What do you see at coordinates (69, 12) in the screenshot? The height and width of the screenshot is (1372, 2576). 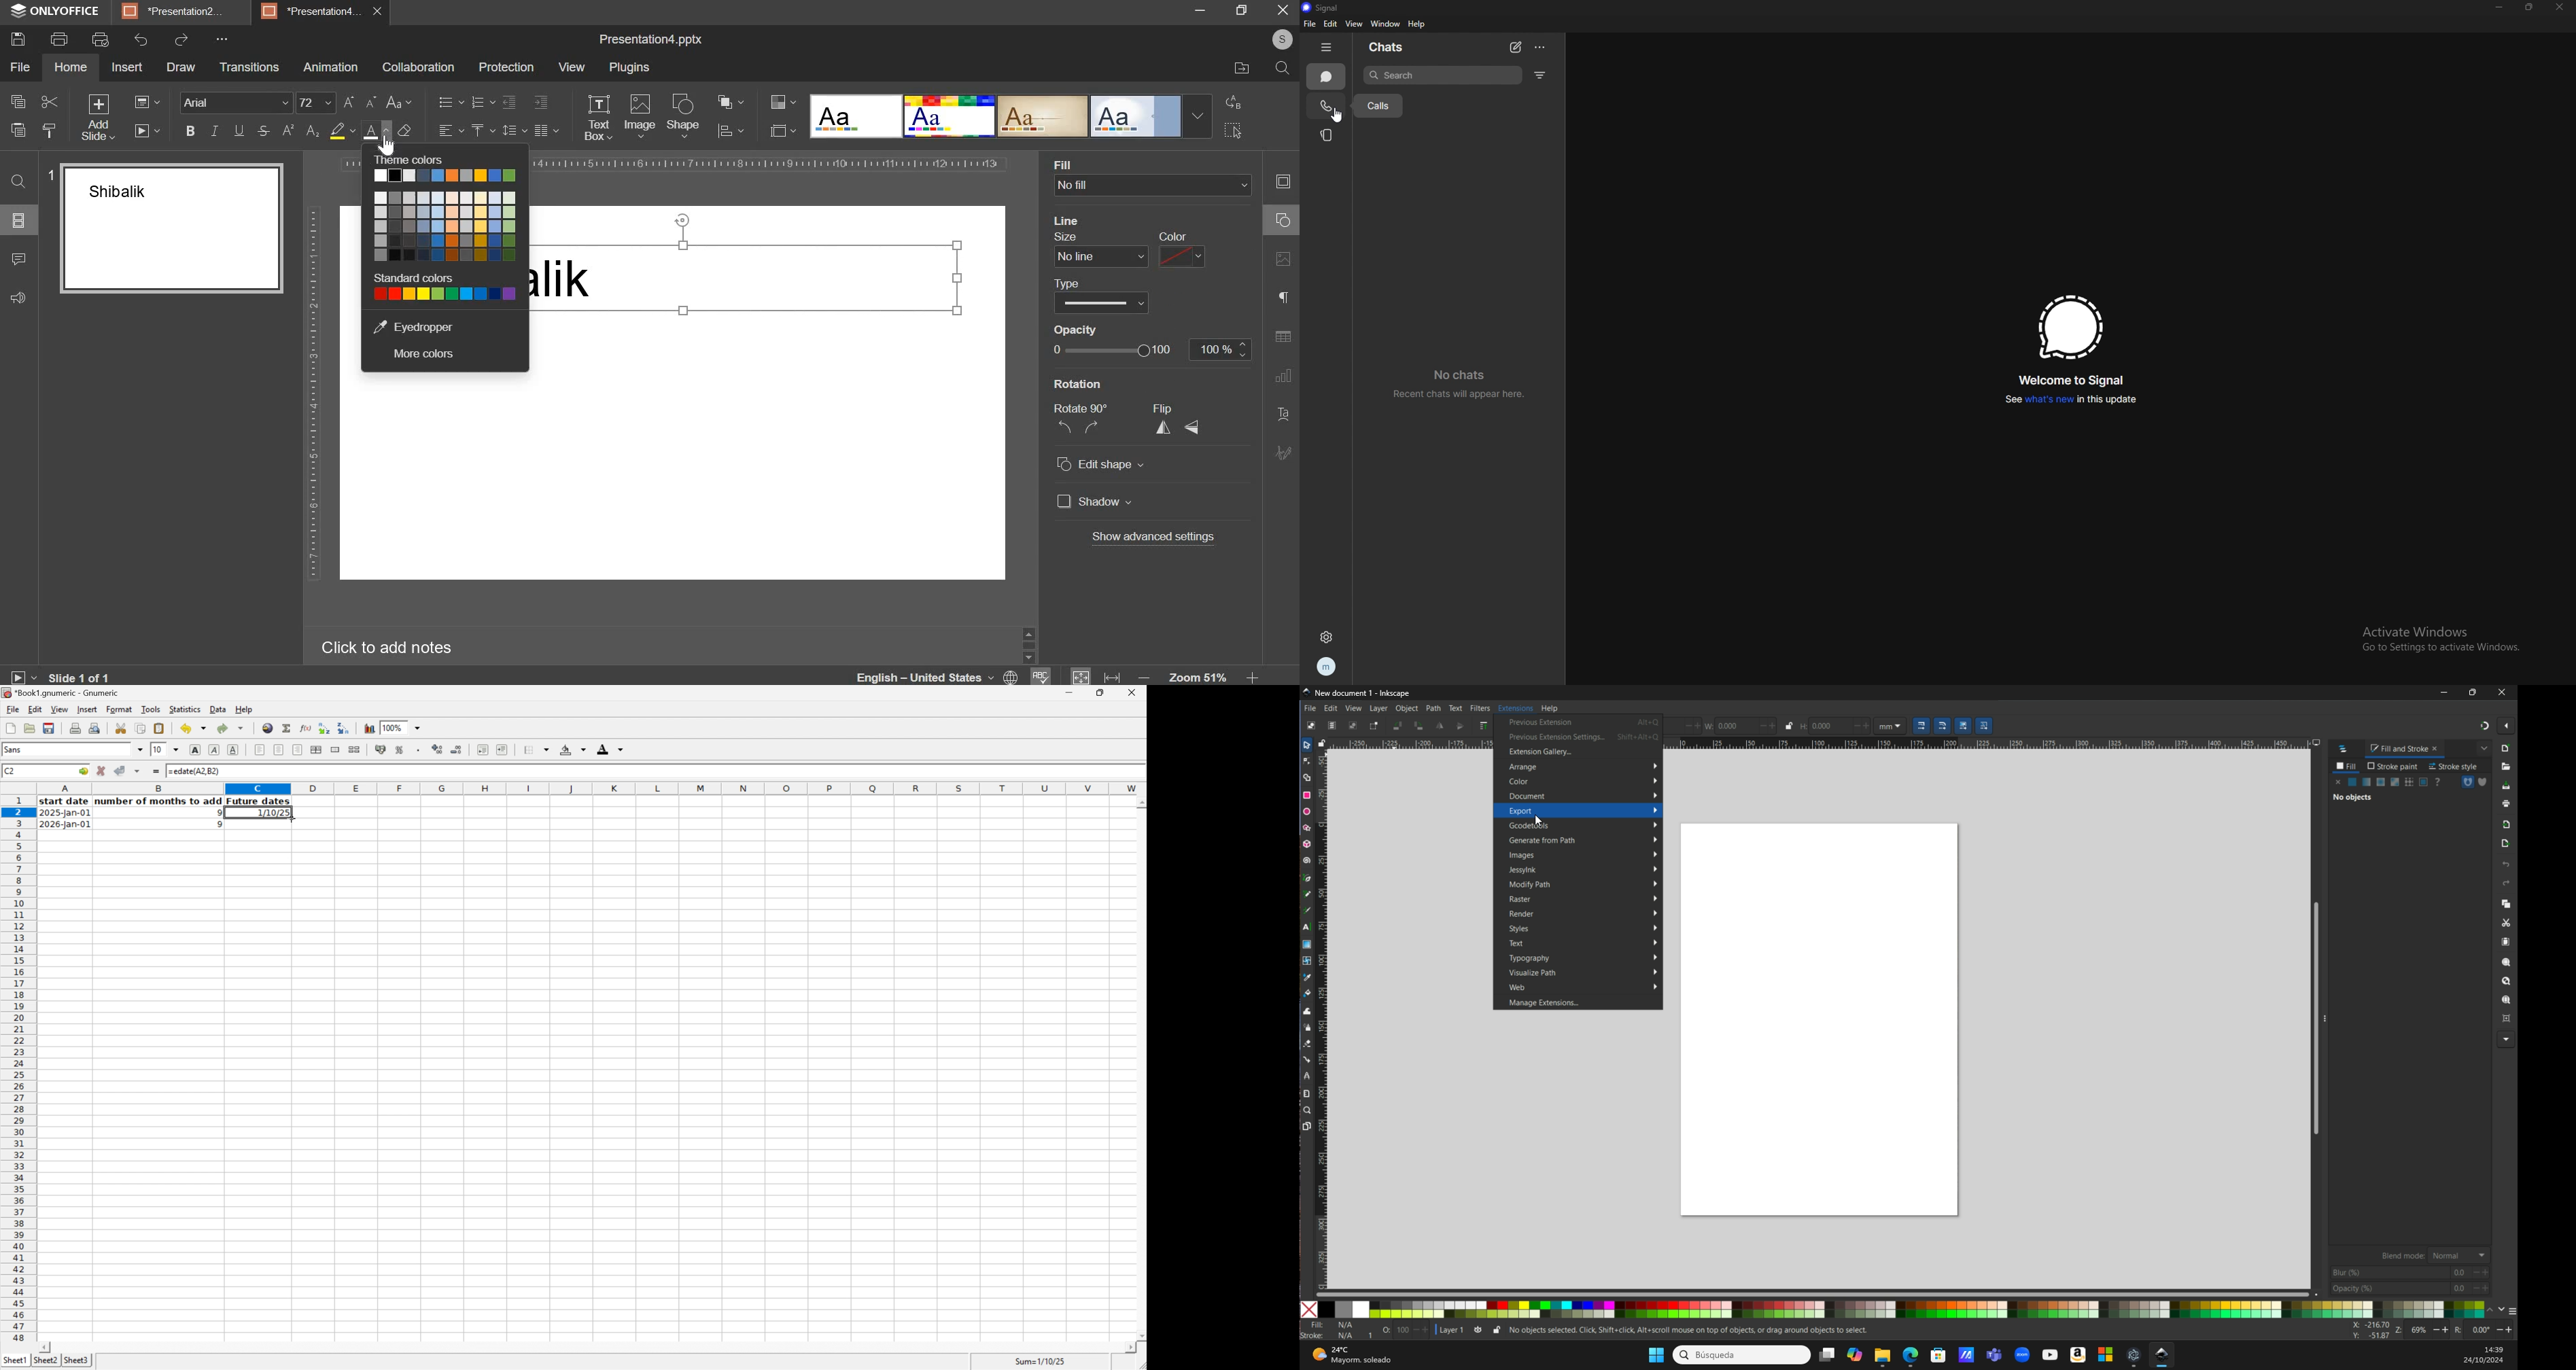 I see `ONLYOFFICE` at bounding box center [69, 12].